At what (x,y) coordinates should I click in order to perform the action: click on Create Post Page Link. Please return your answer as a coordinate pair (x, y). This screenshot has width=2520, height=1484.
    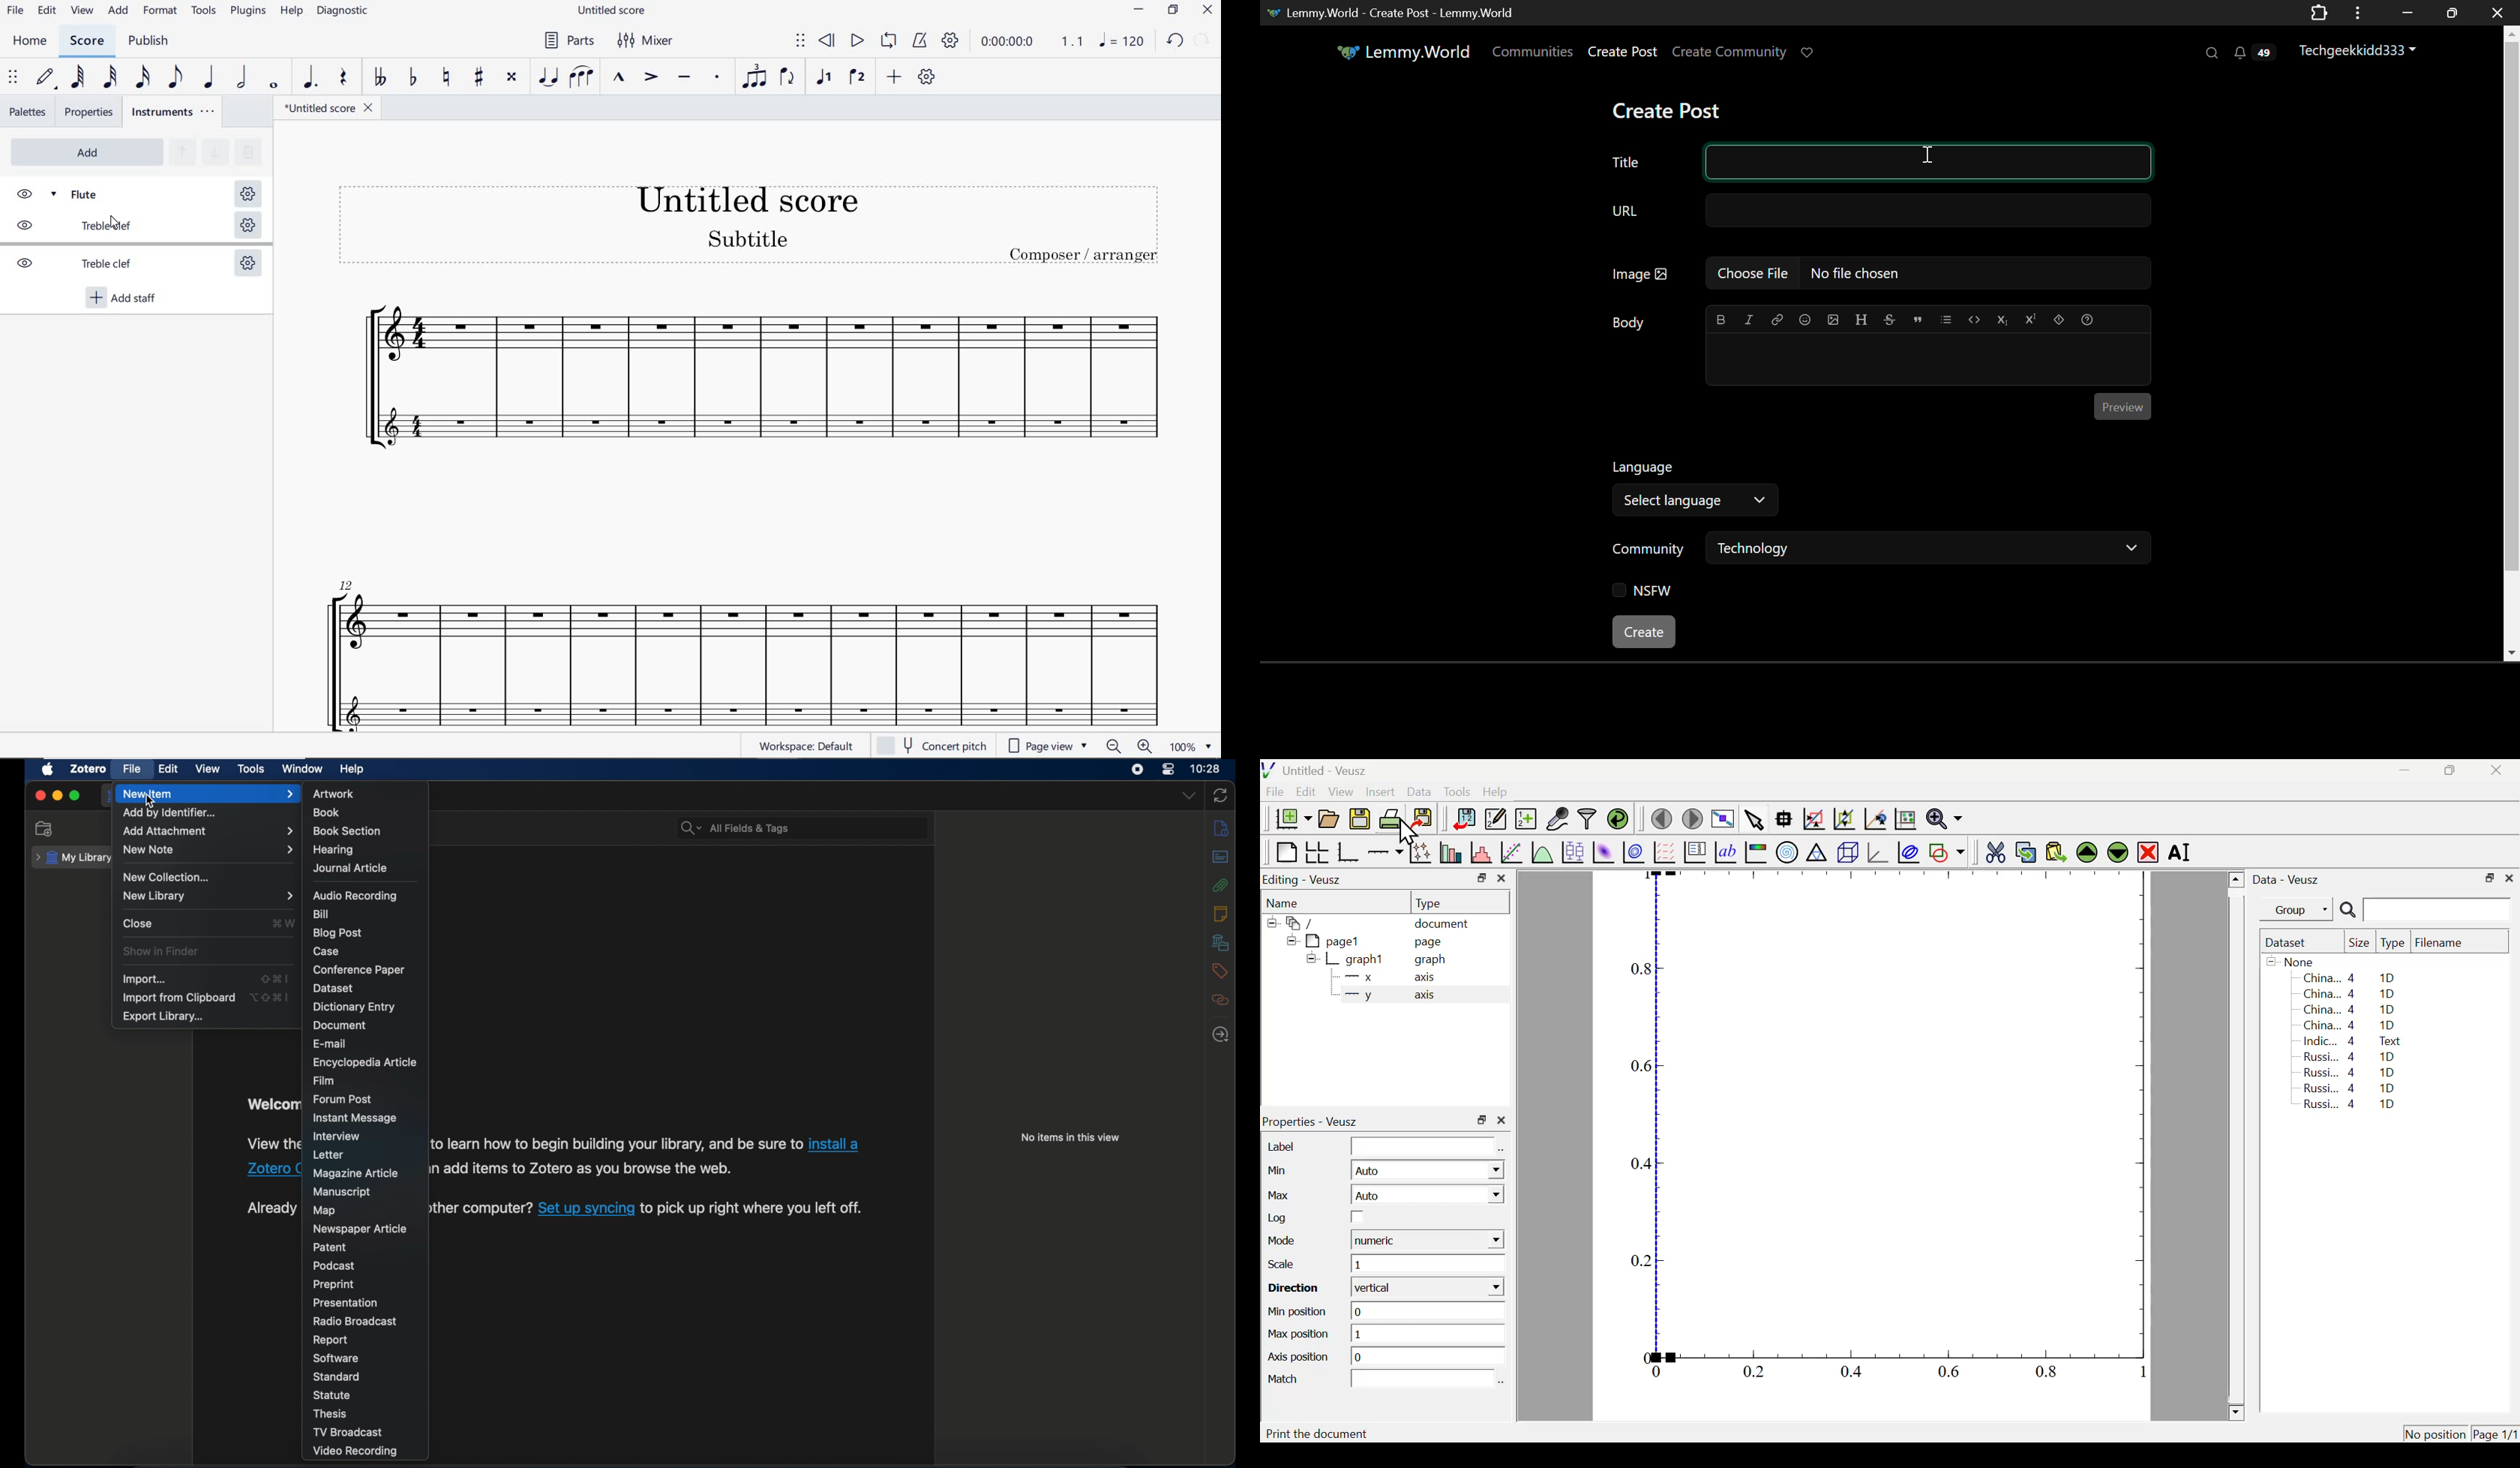
    Looking at the image, I should click on (1623, 51).